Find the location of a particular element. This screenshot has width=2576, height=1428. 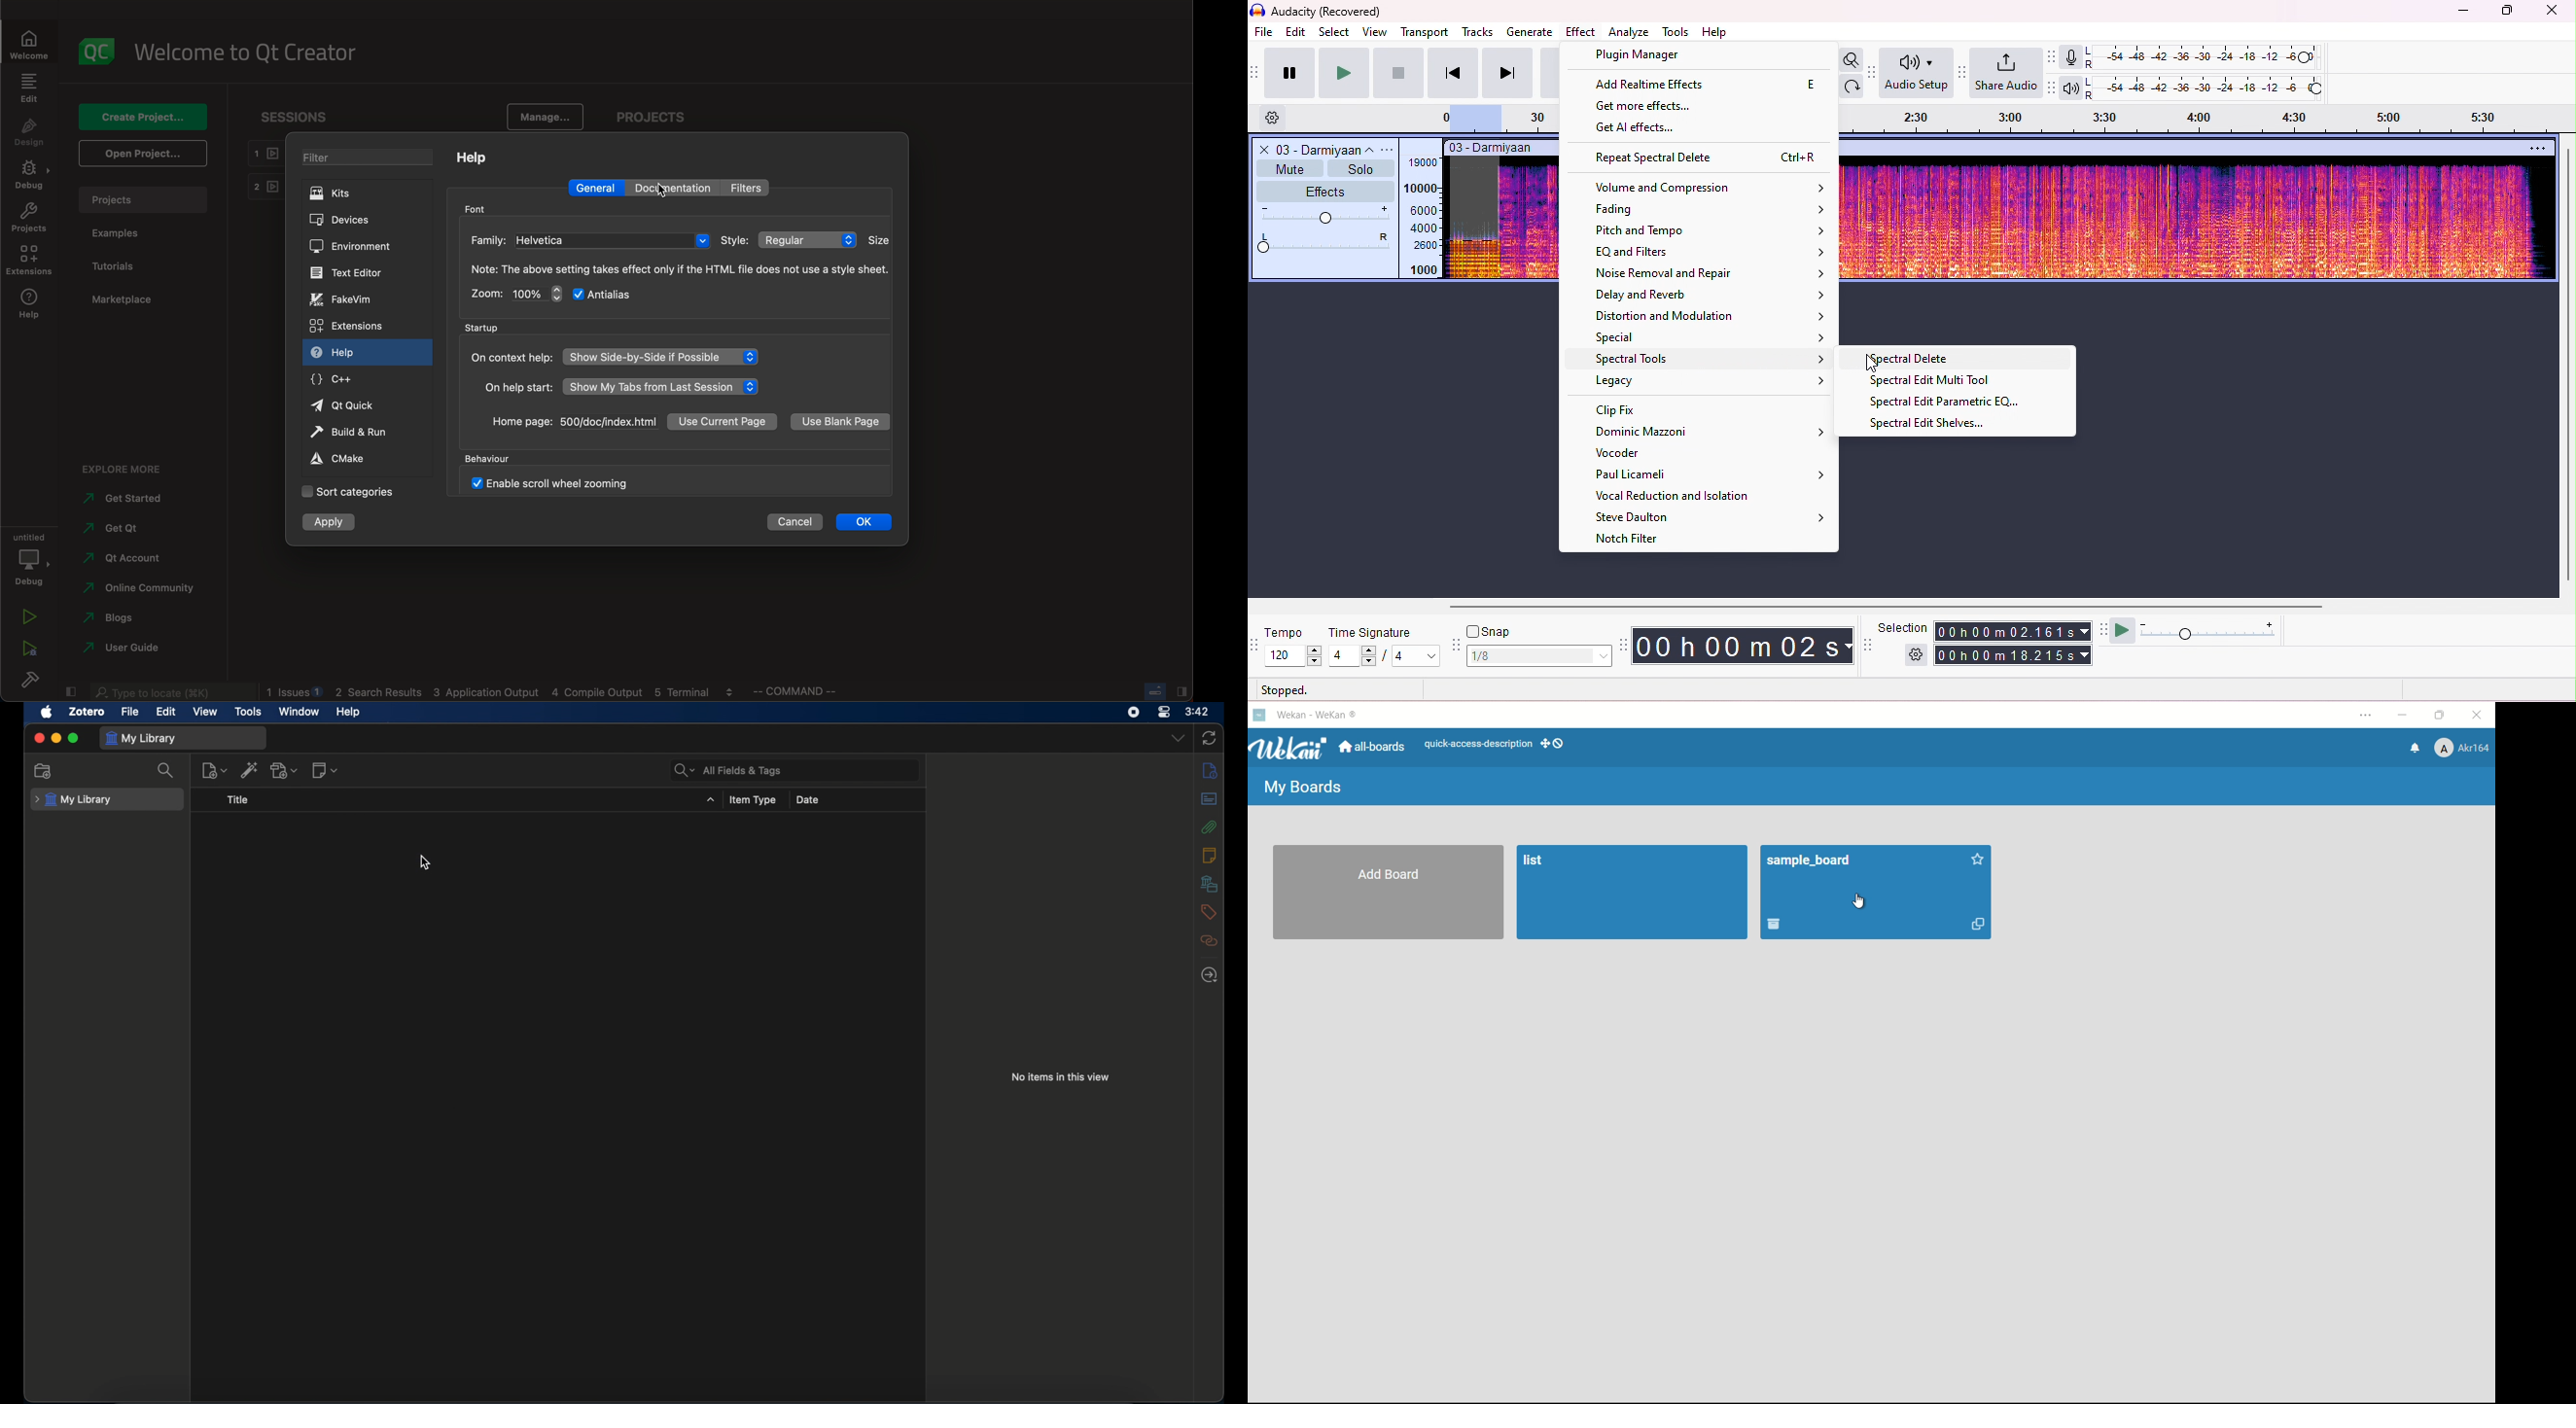

all boards is located at coordinates (1373, 747).